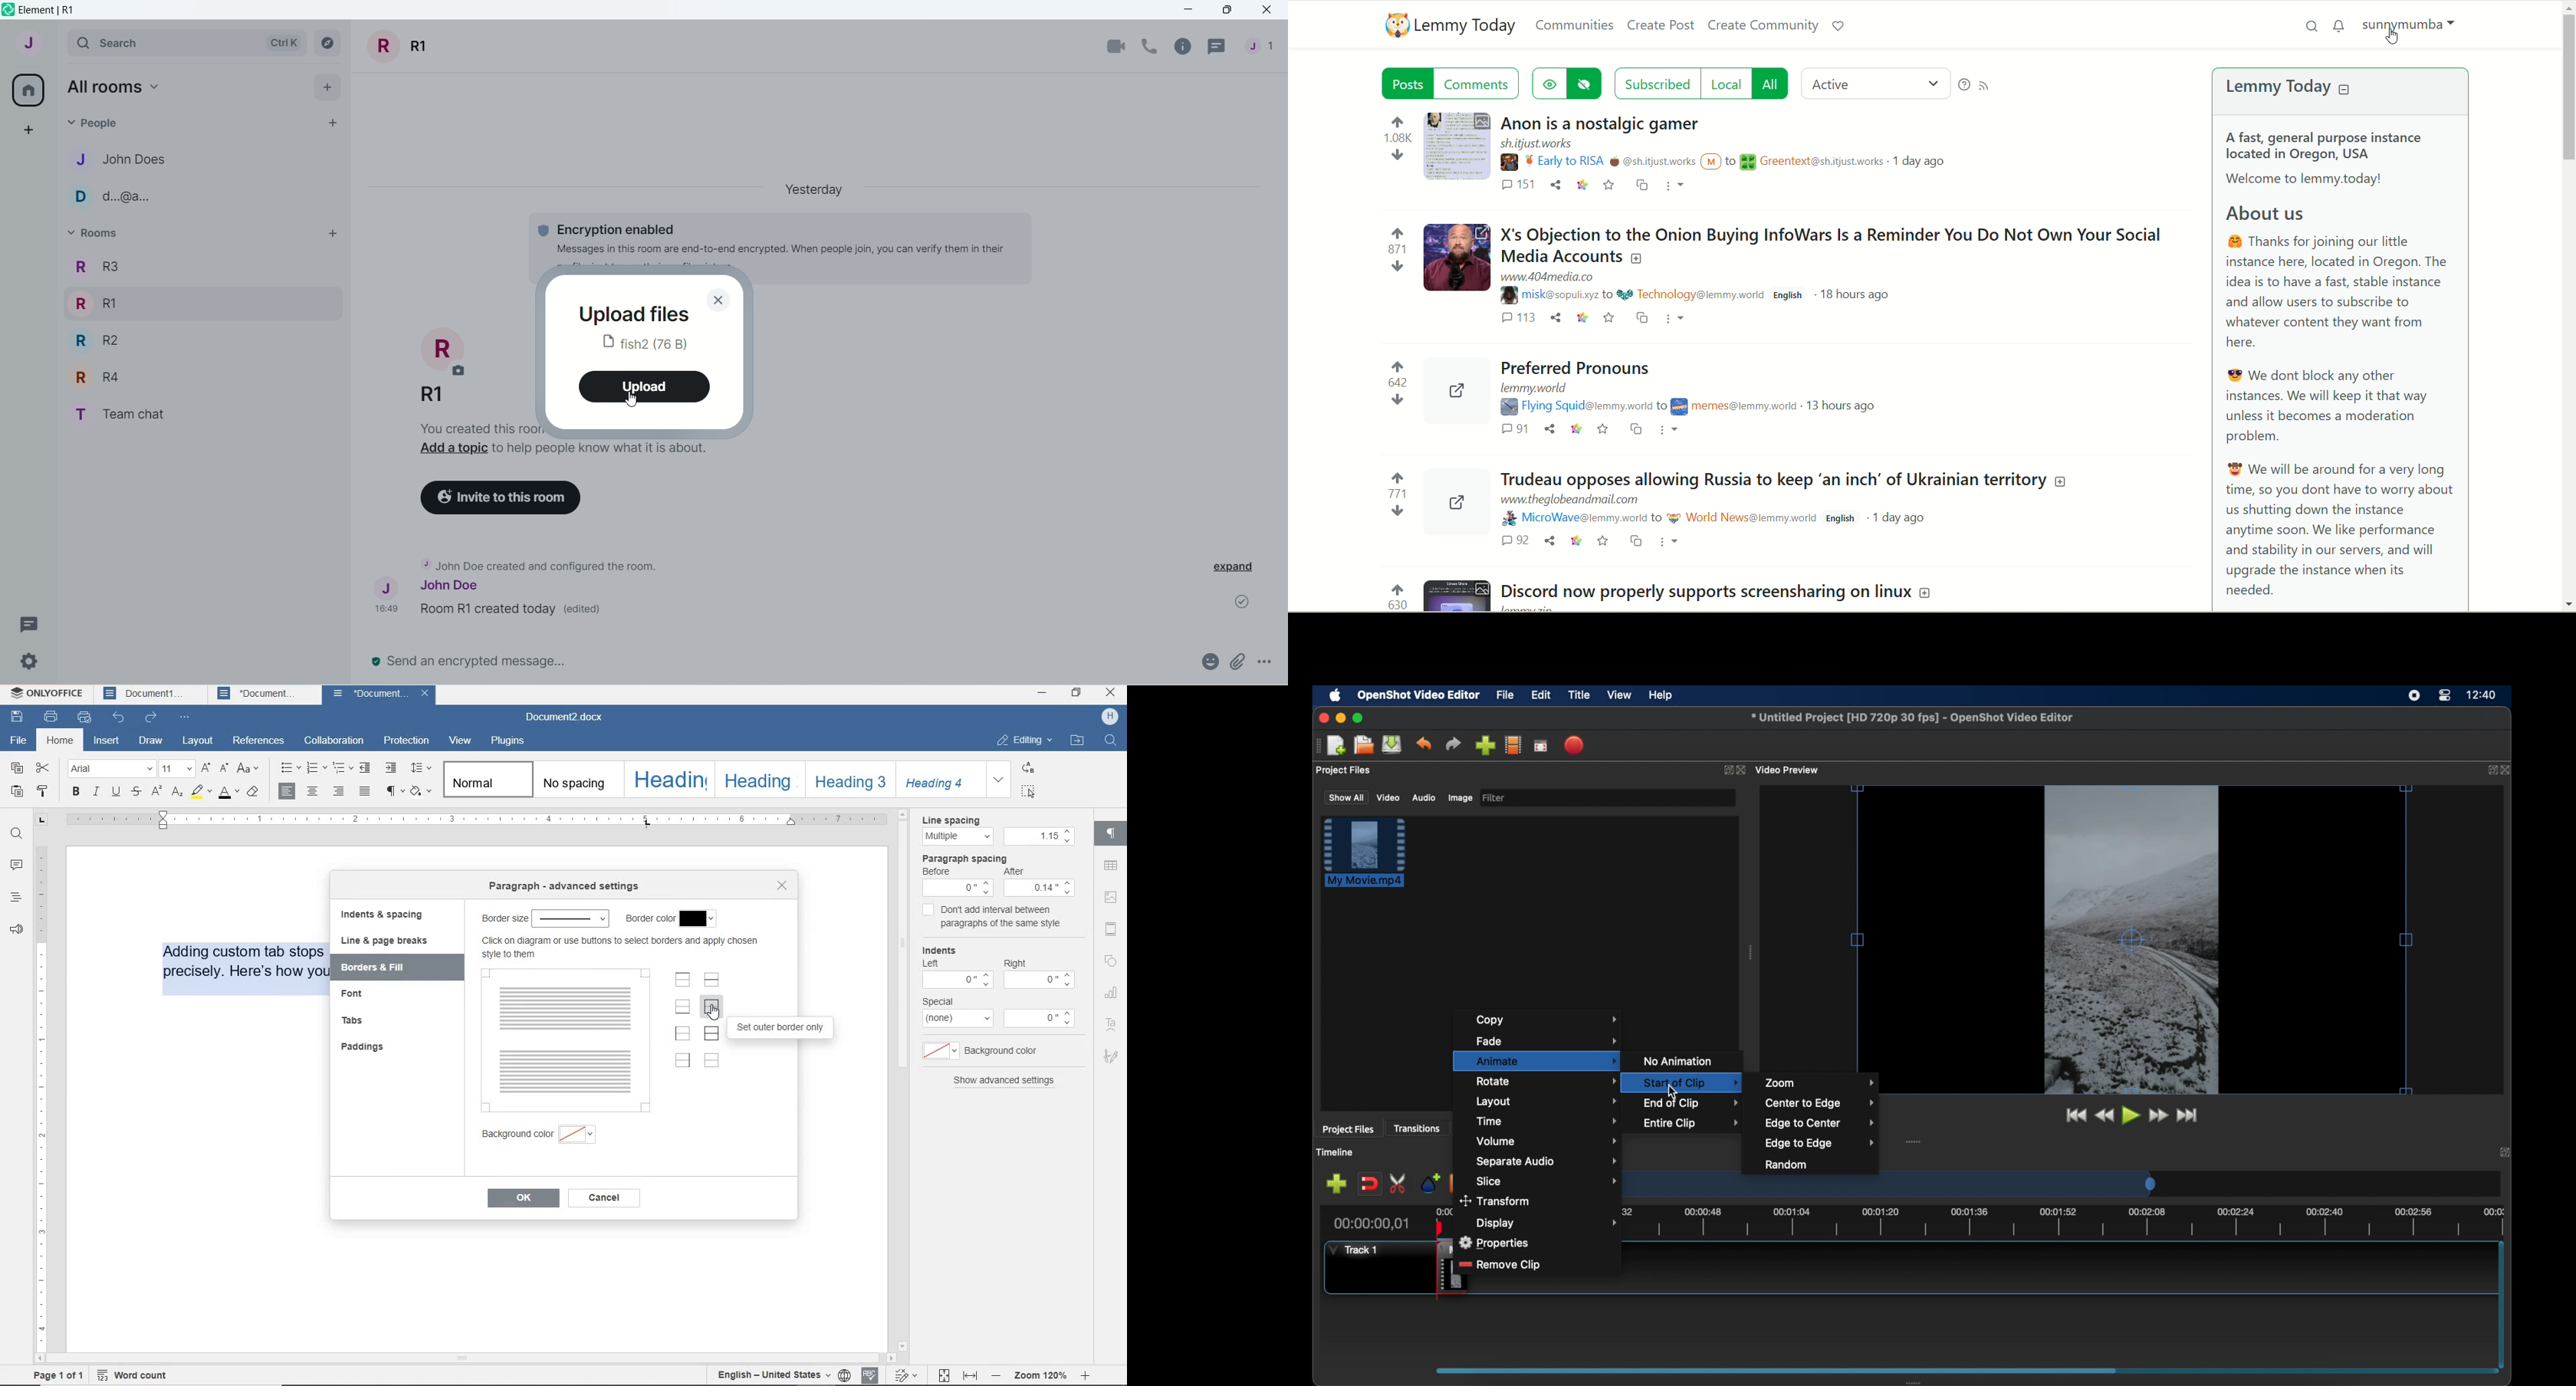 This screenshot has width=2576, height=1400. Describe the element at coordinates (566, 1040) in the screenshot. I see `preview` at that location.